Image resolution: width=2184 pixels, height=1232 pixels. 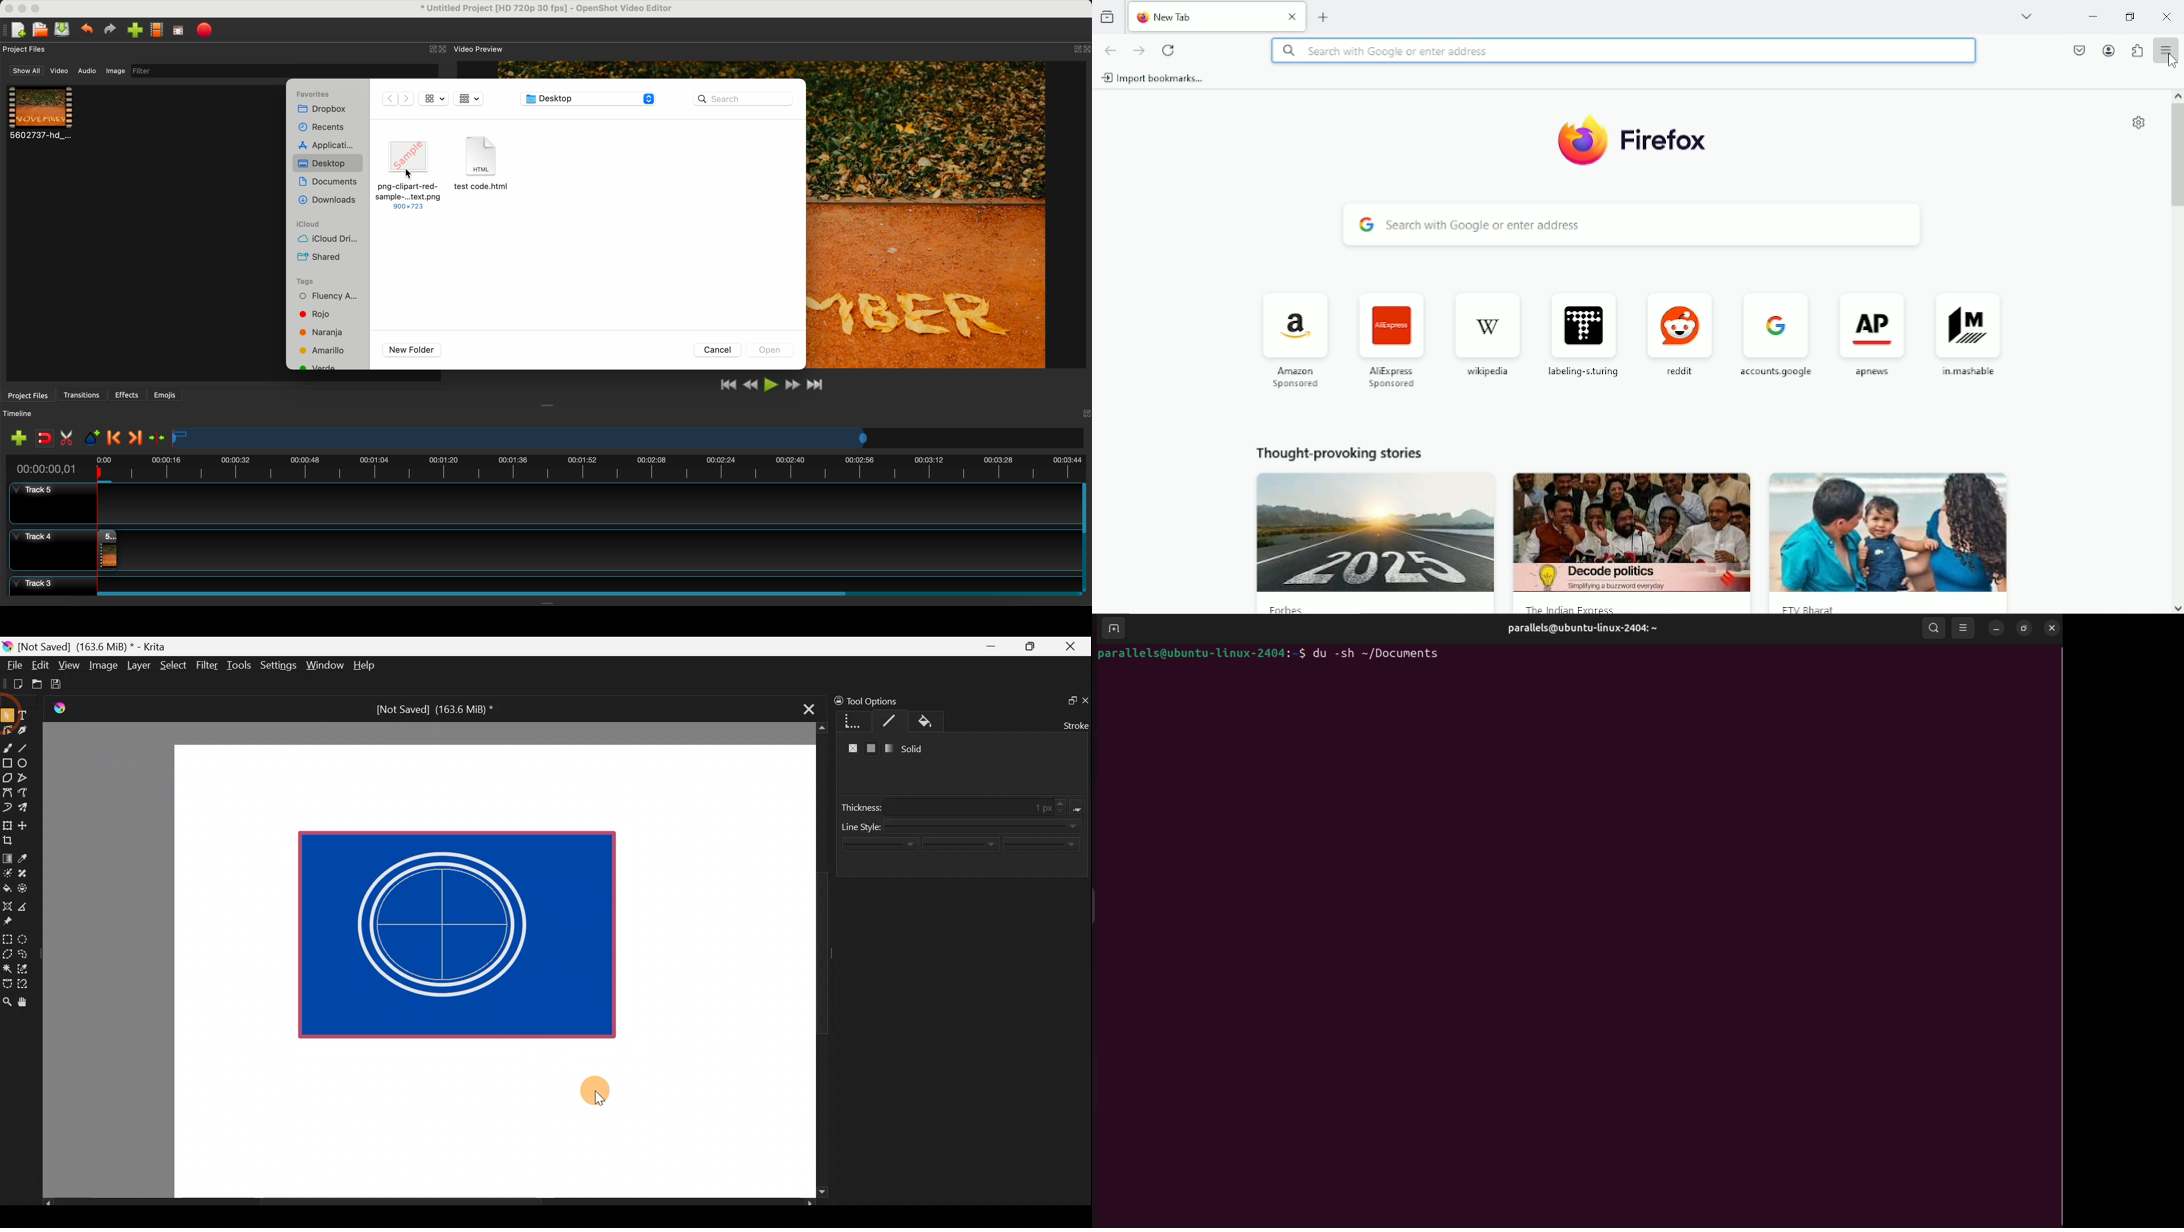 I want to click on Close tab, so click(x=806, y=707).